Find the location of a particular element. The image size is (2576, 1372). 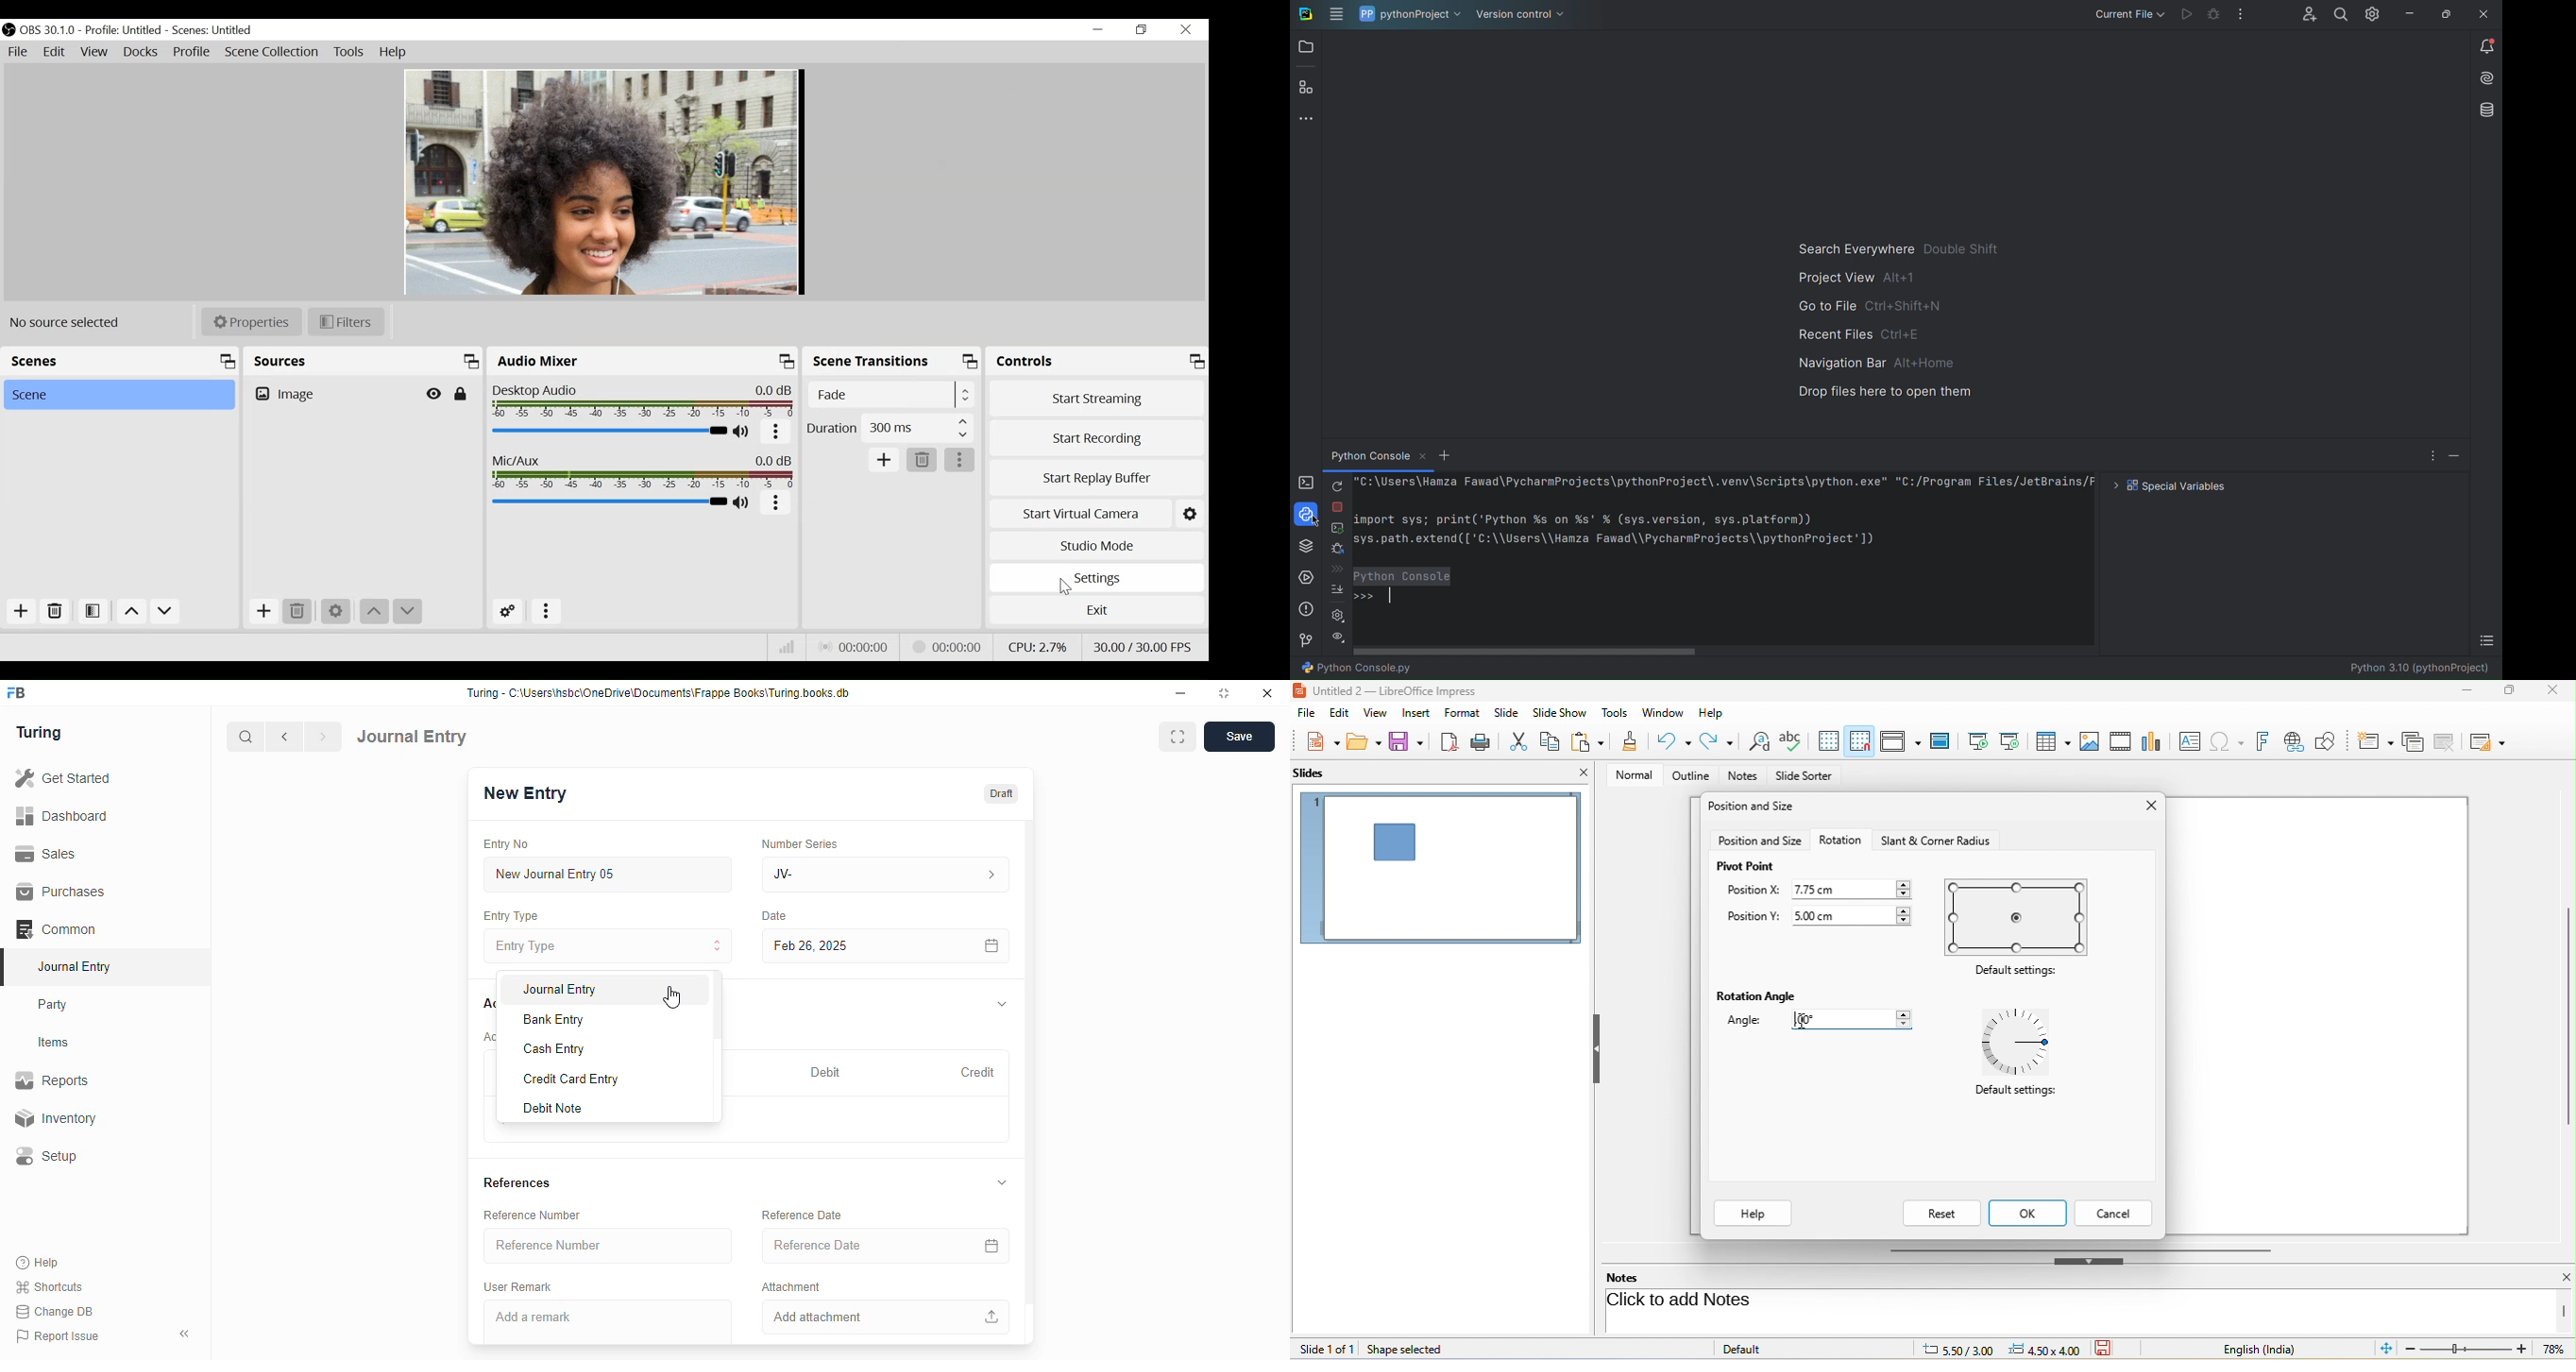

get started is located at coordinates (64, 778).